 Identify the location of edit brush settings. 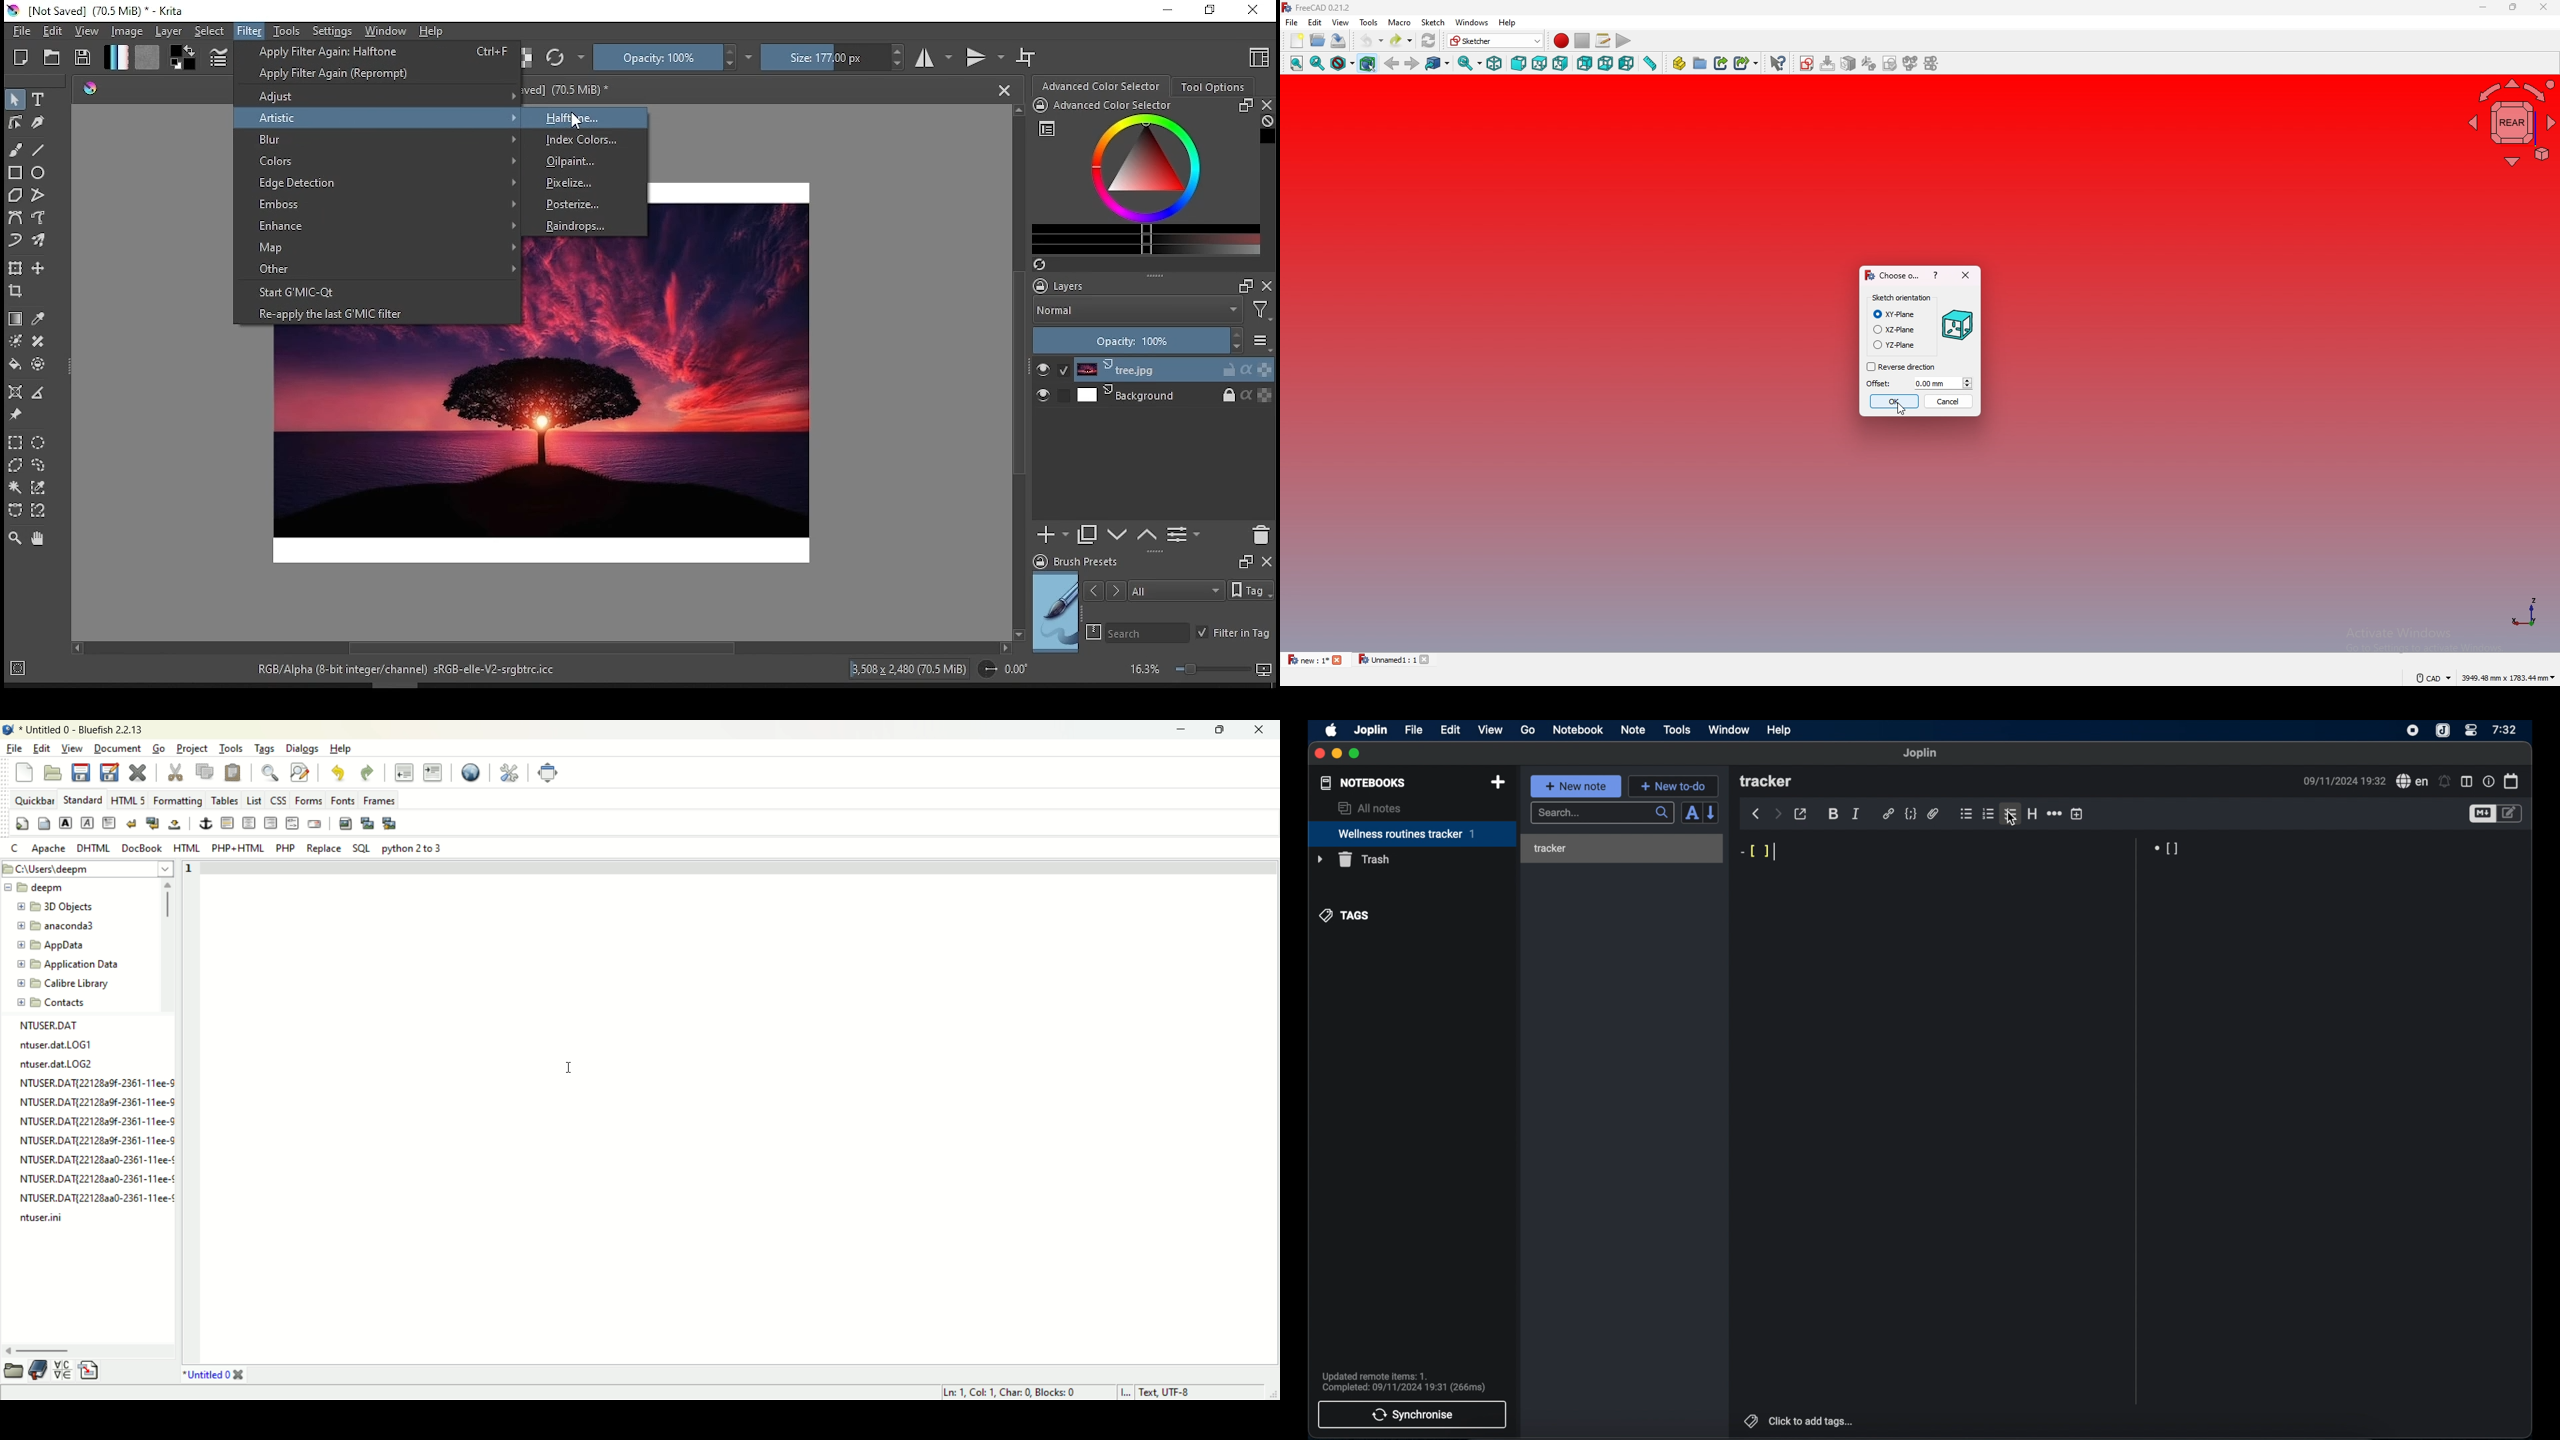
(219, 56).